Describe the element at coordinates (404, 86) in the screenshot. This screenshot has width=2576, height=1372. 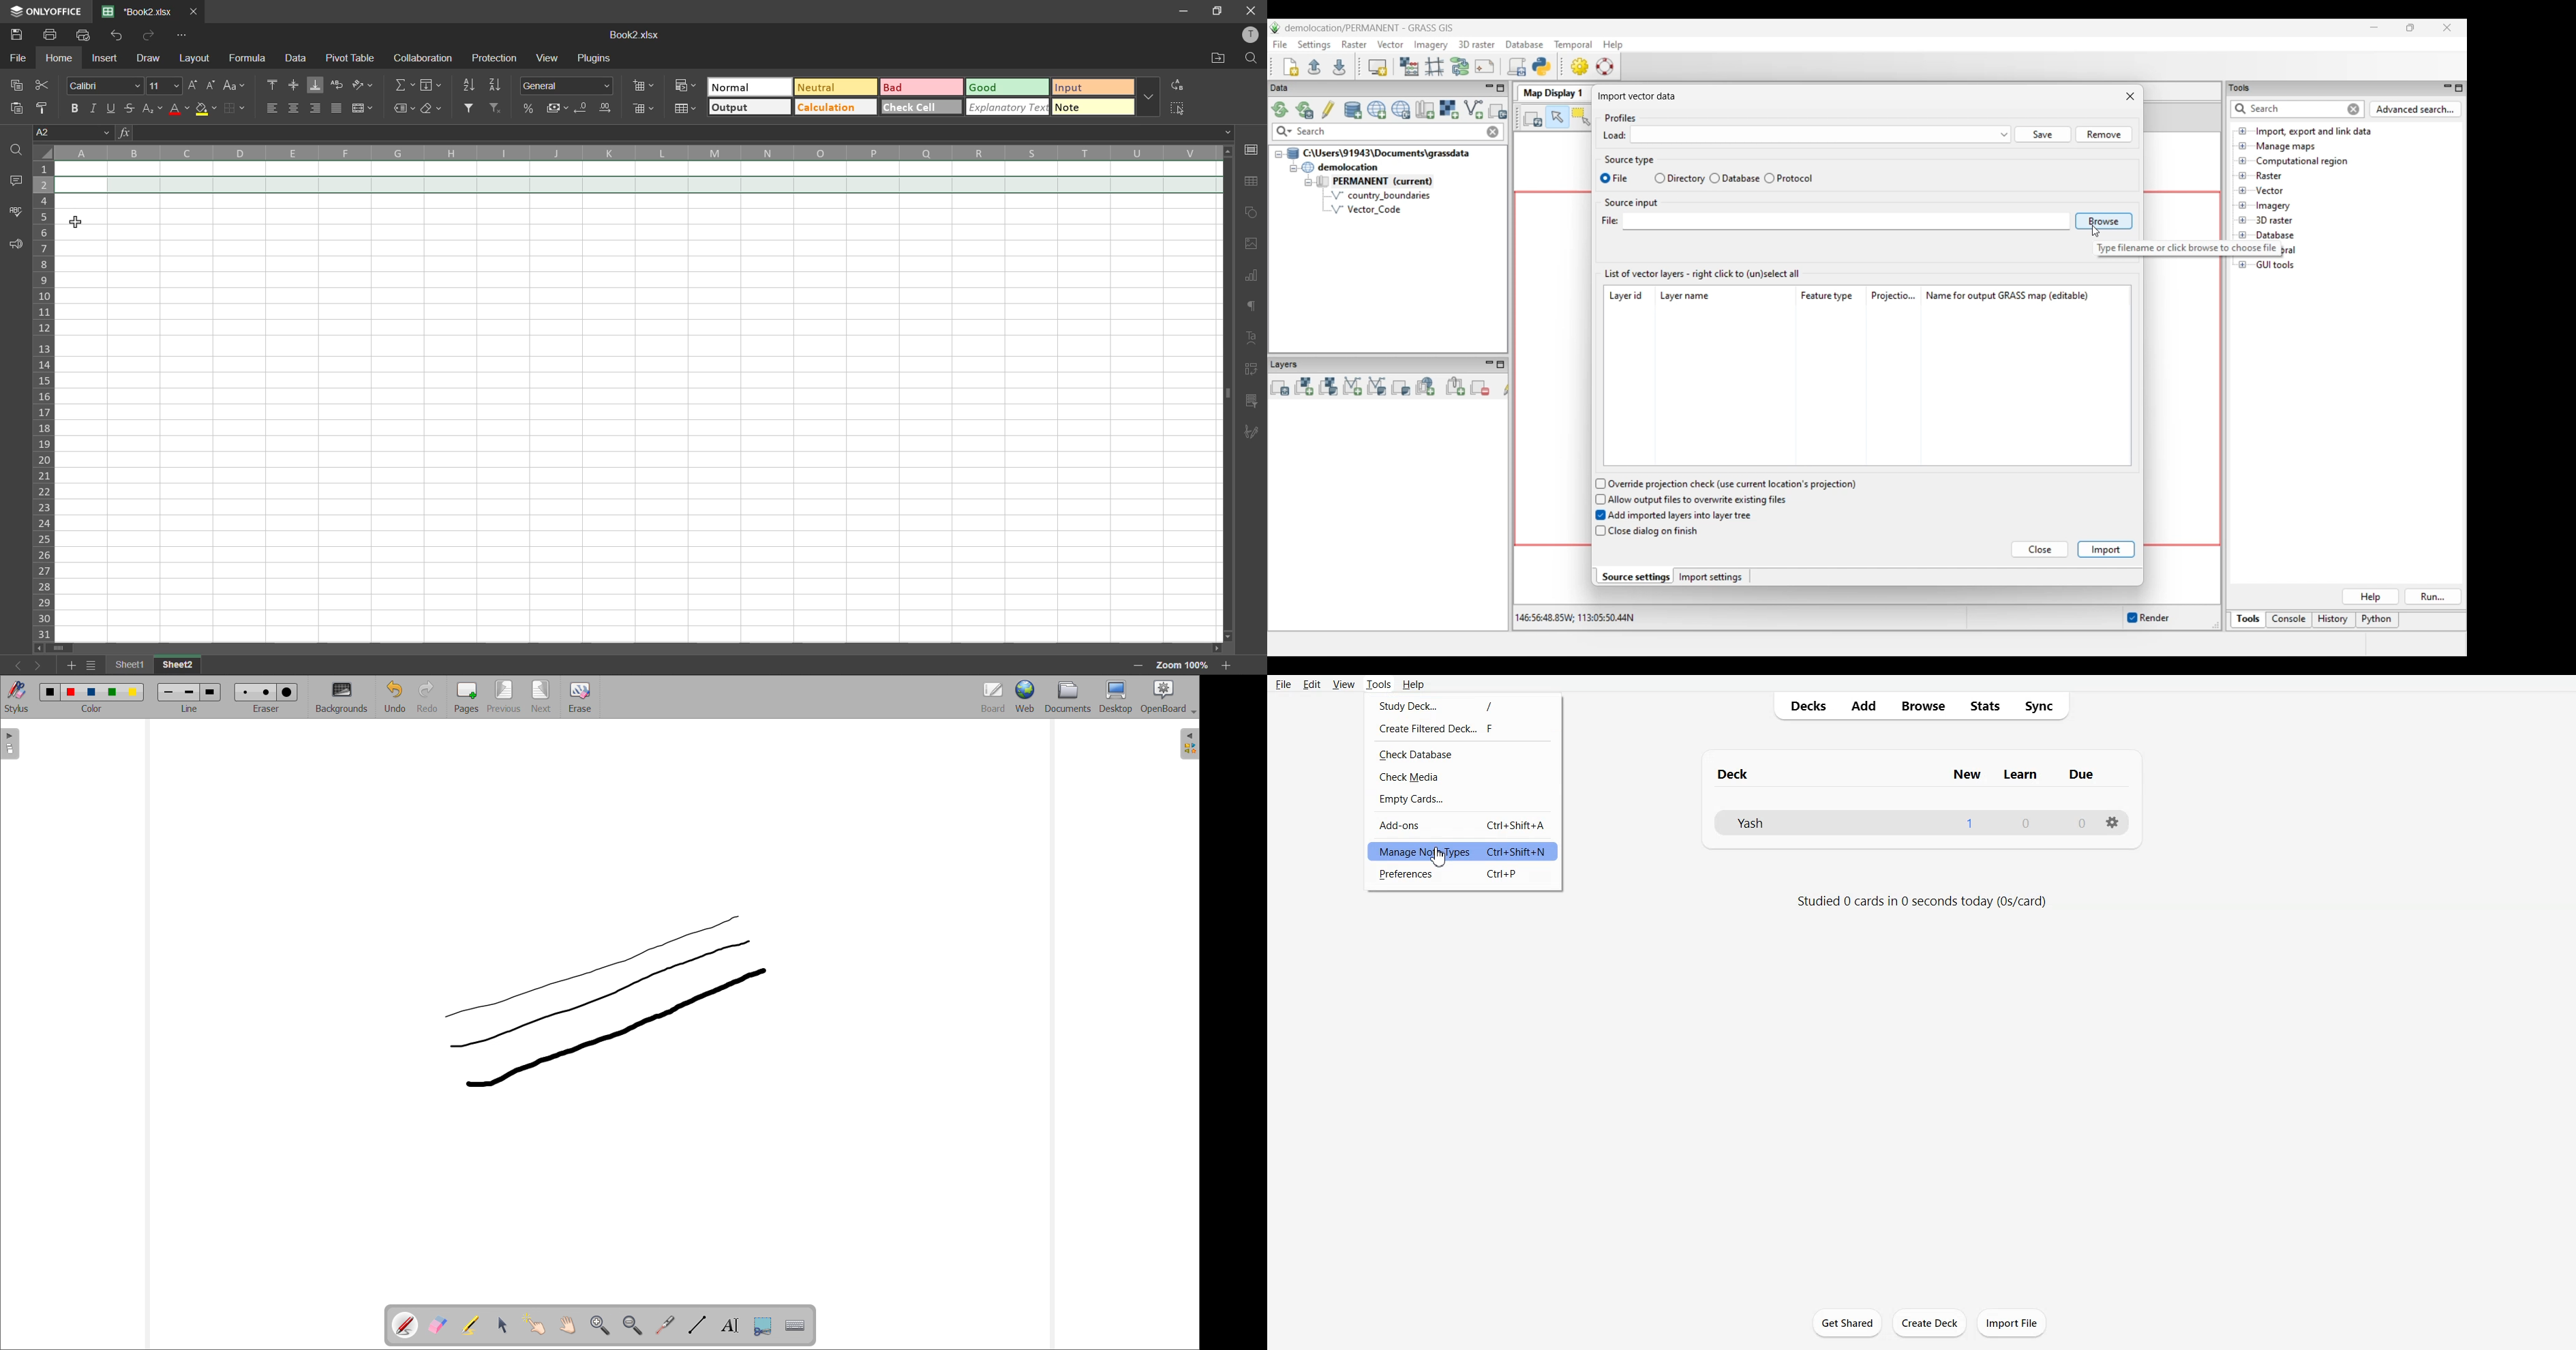
I see `summation` at that location.